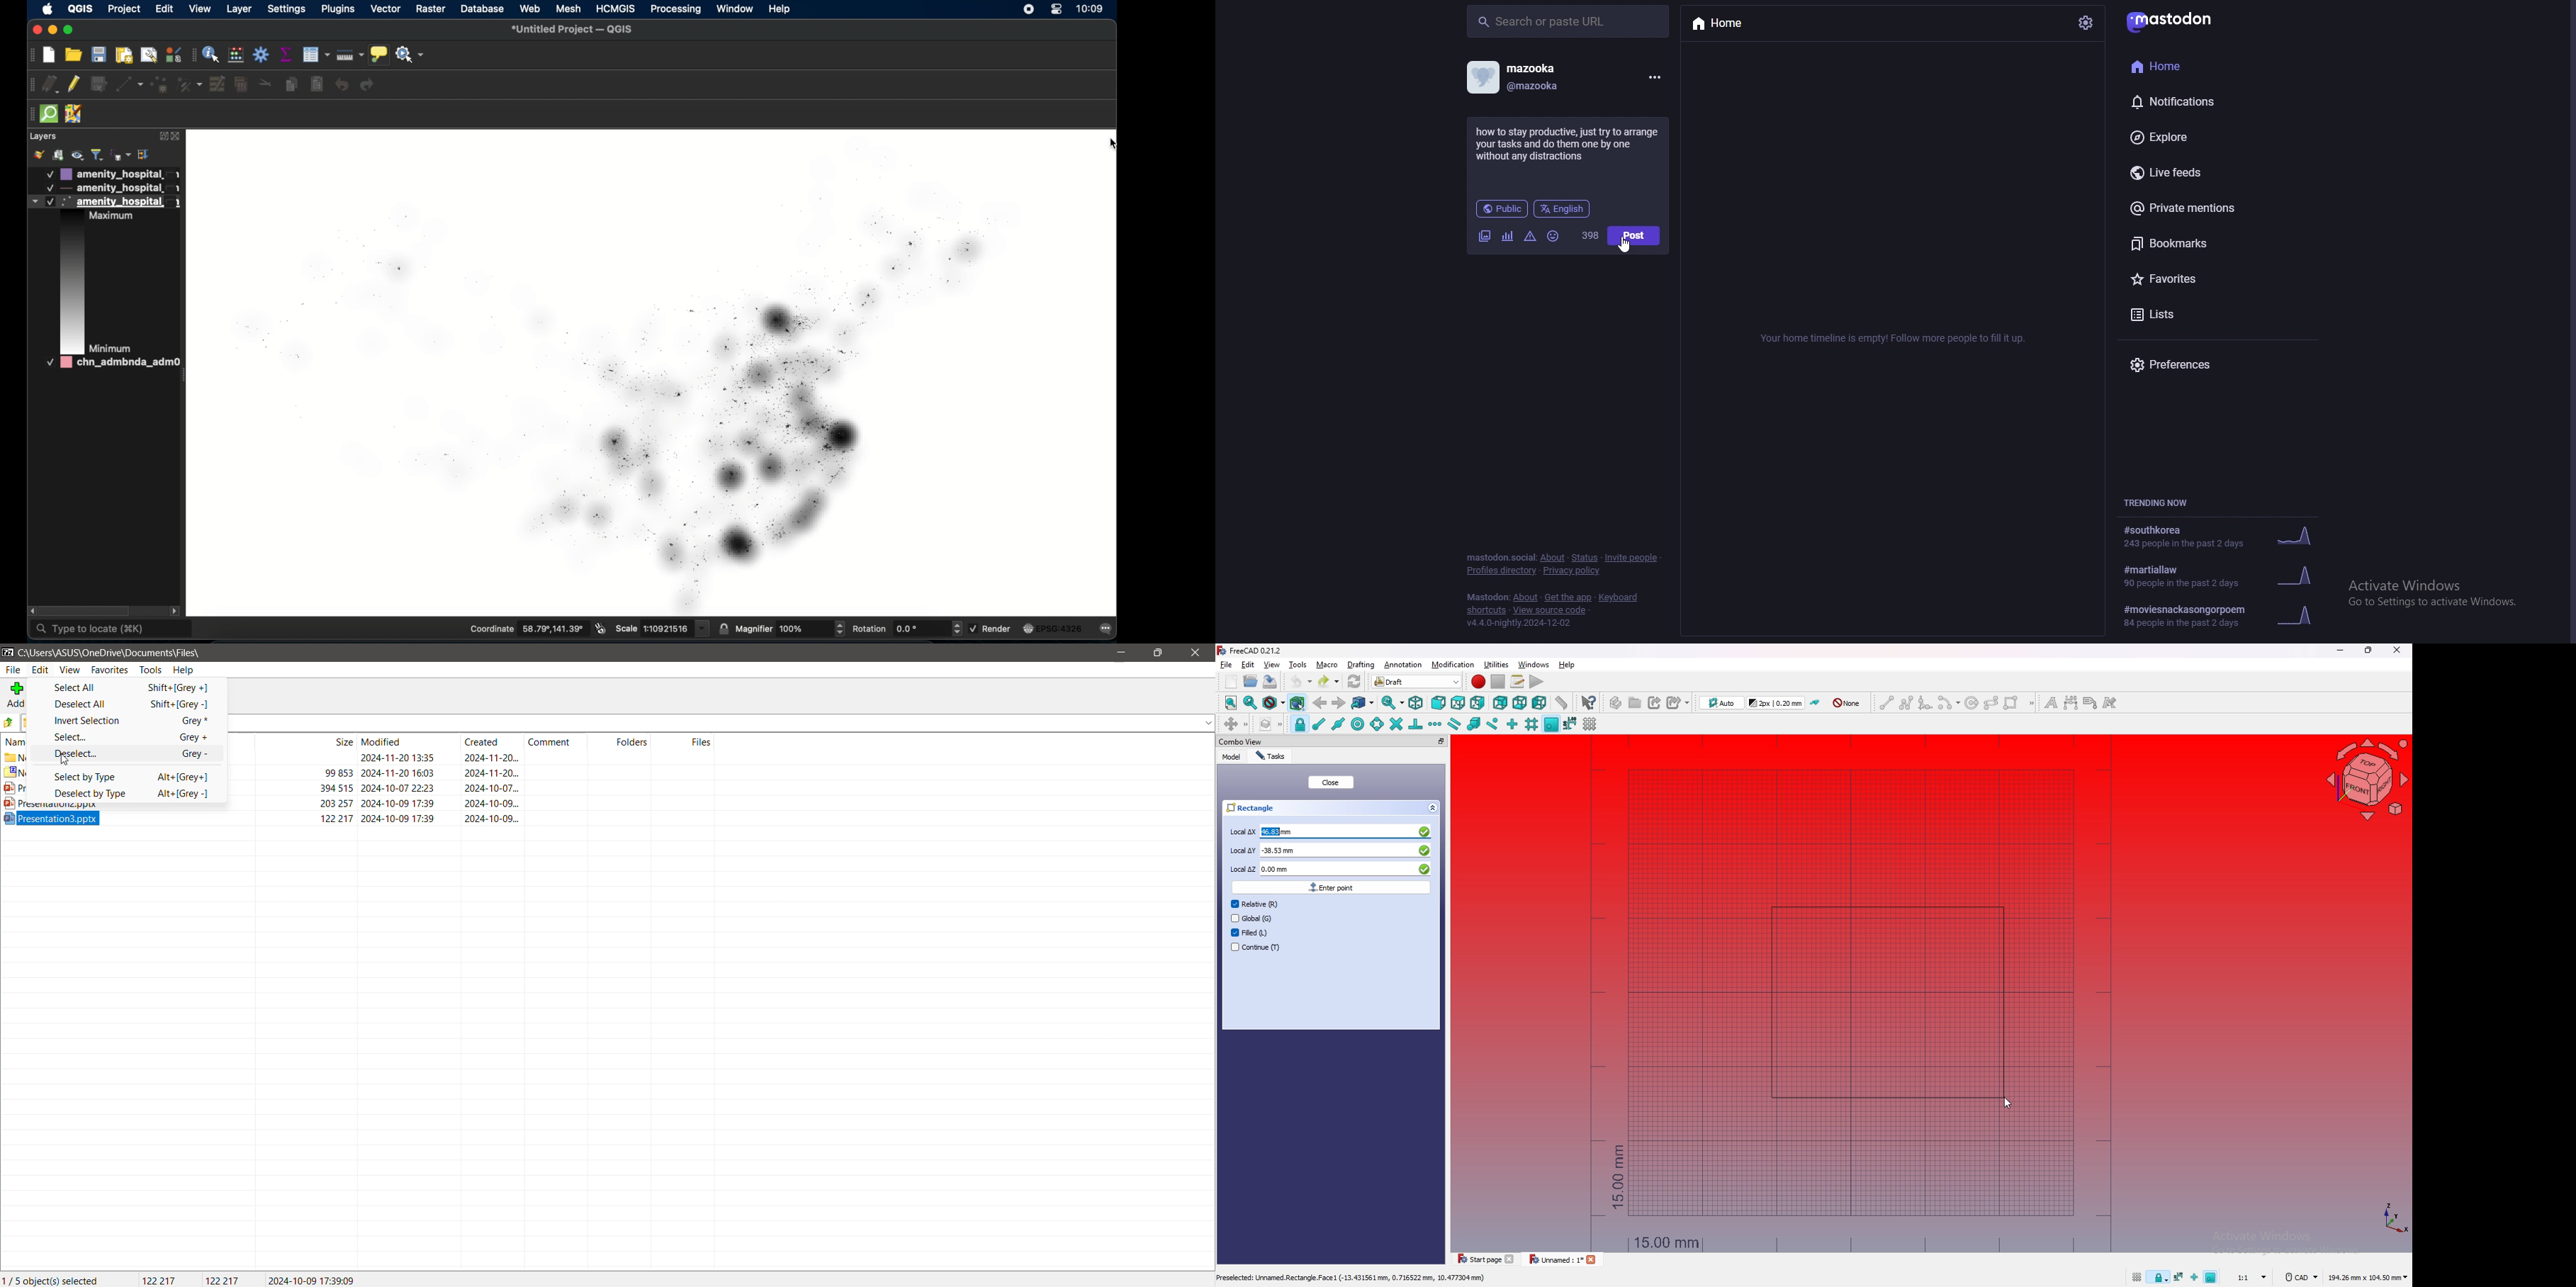 This screenshot has height=1288, width=2576. I want to click on rectangle, so click(1333, 807).